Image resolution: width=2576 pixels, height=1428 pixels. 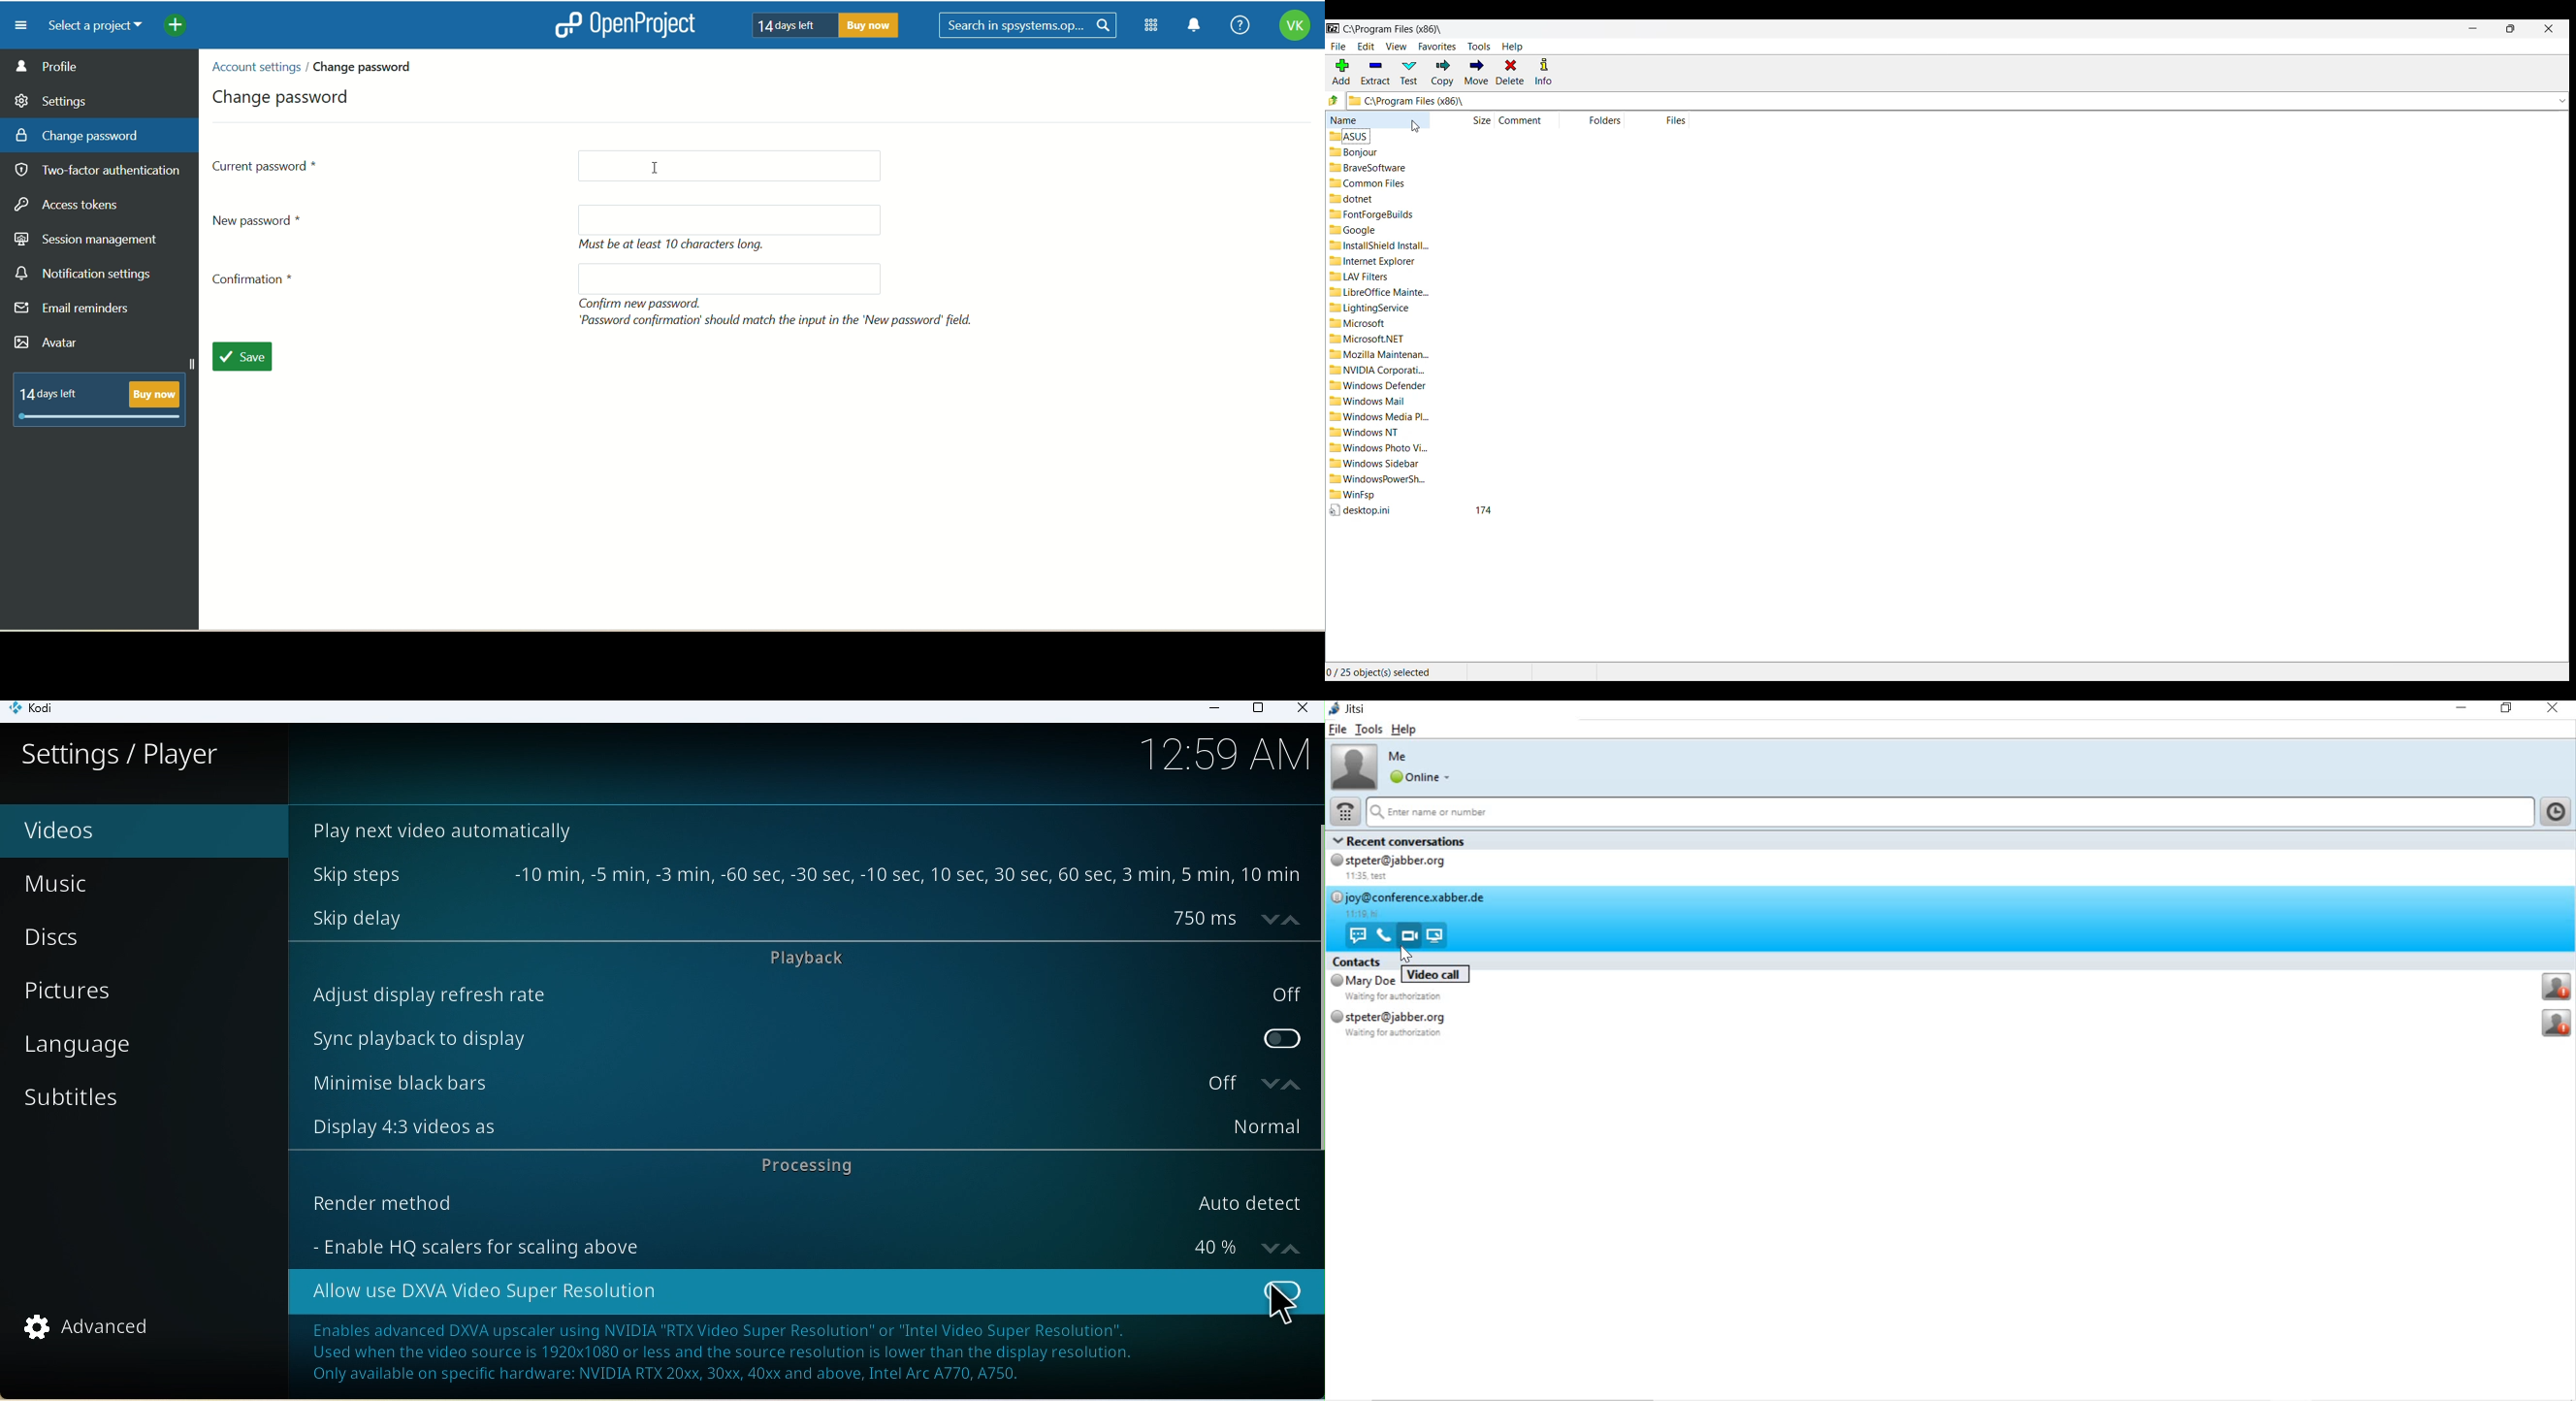 What do you see at coordinates (132, 937) in the screenshot?
I see `Discs` at bounding box center [132, 937].